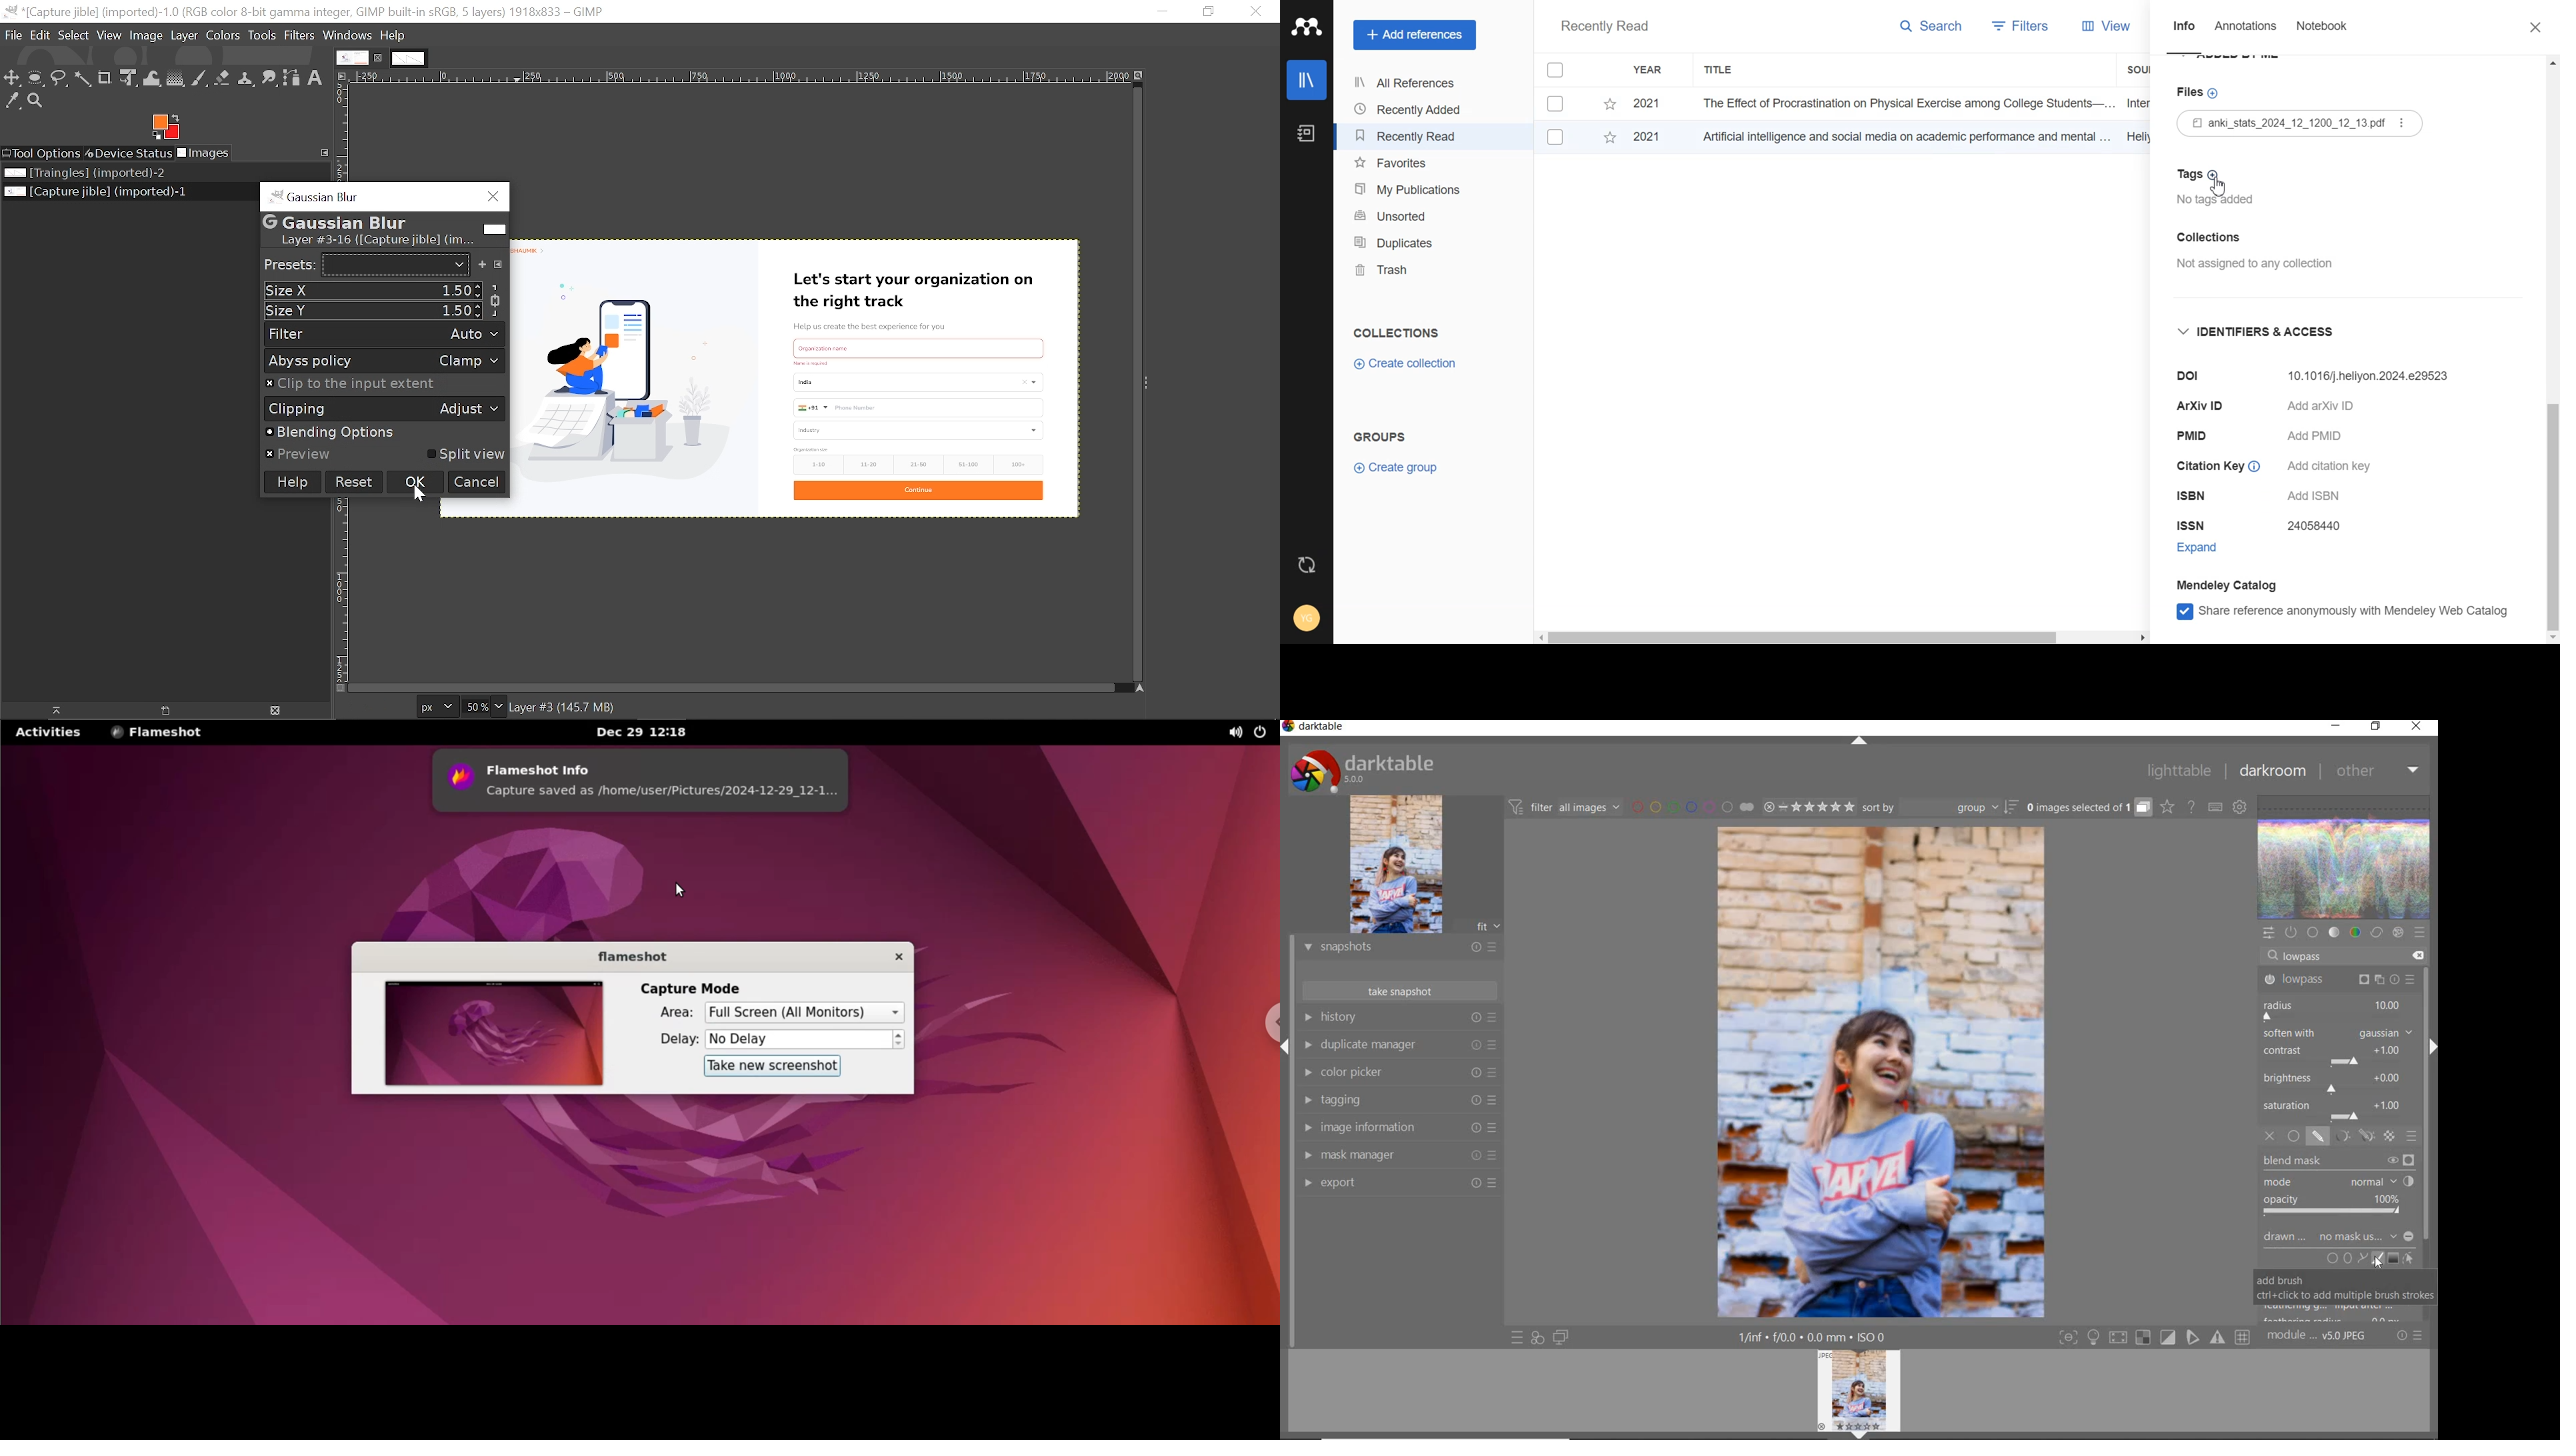 This screenshot has height=1456, width=2576. Describe the element at coordinates (1362, 770) in the screenshot. I see `system logo` at that location.